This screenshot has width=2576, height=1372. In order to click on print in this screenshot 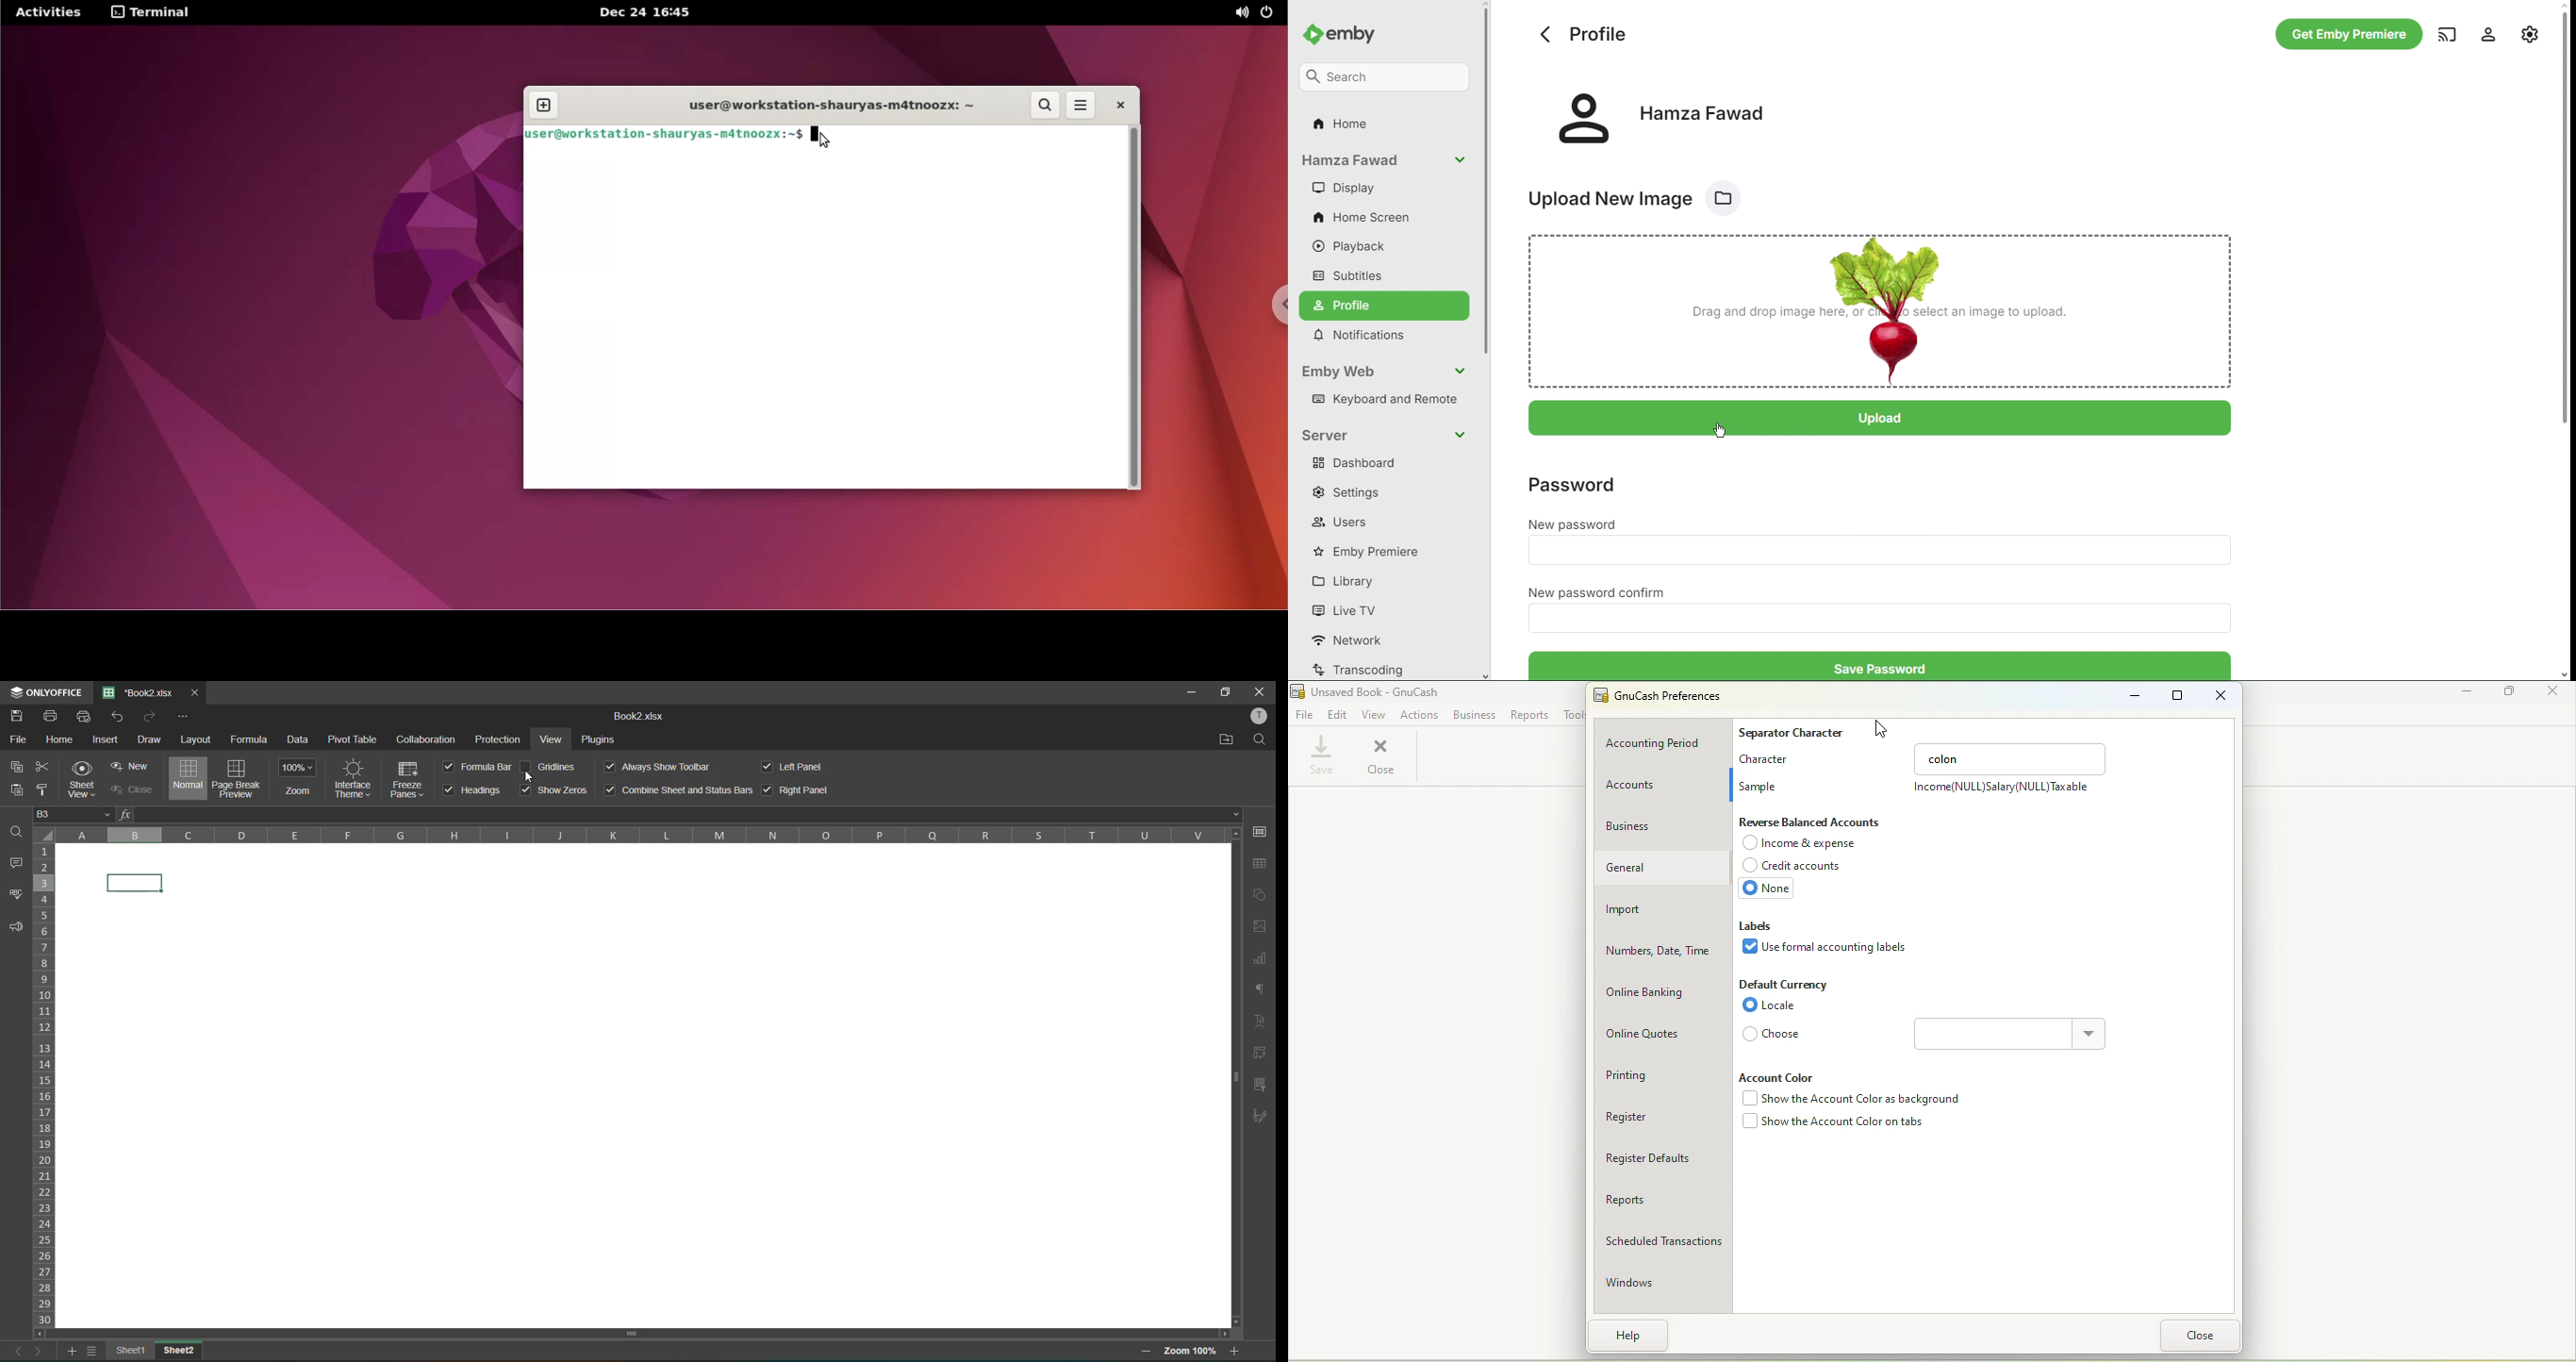, I will do `click(51, 718)`.